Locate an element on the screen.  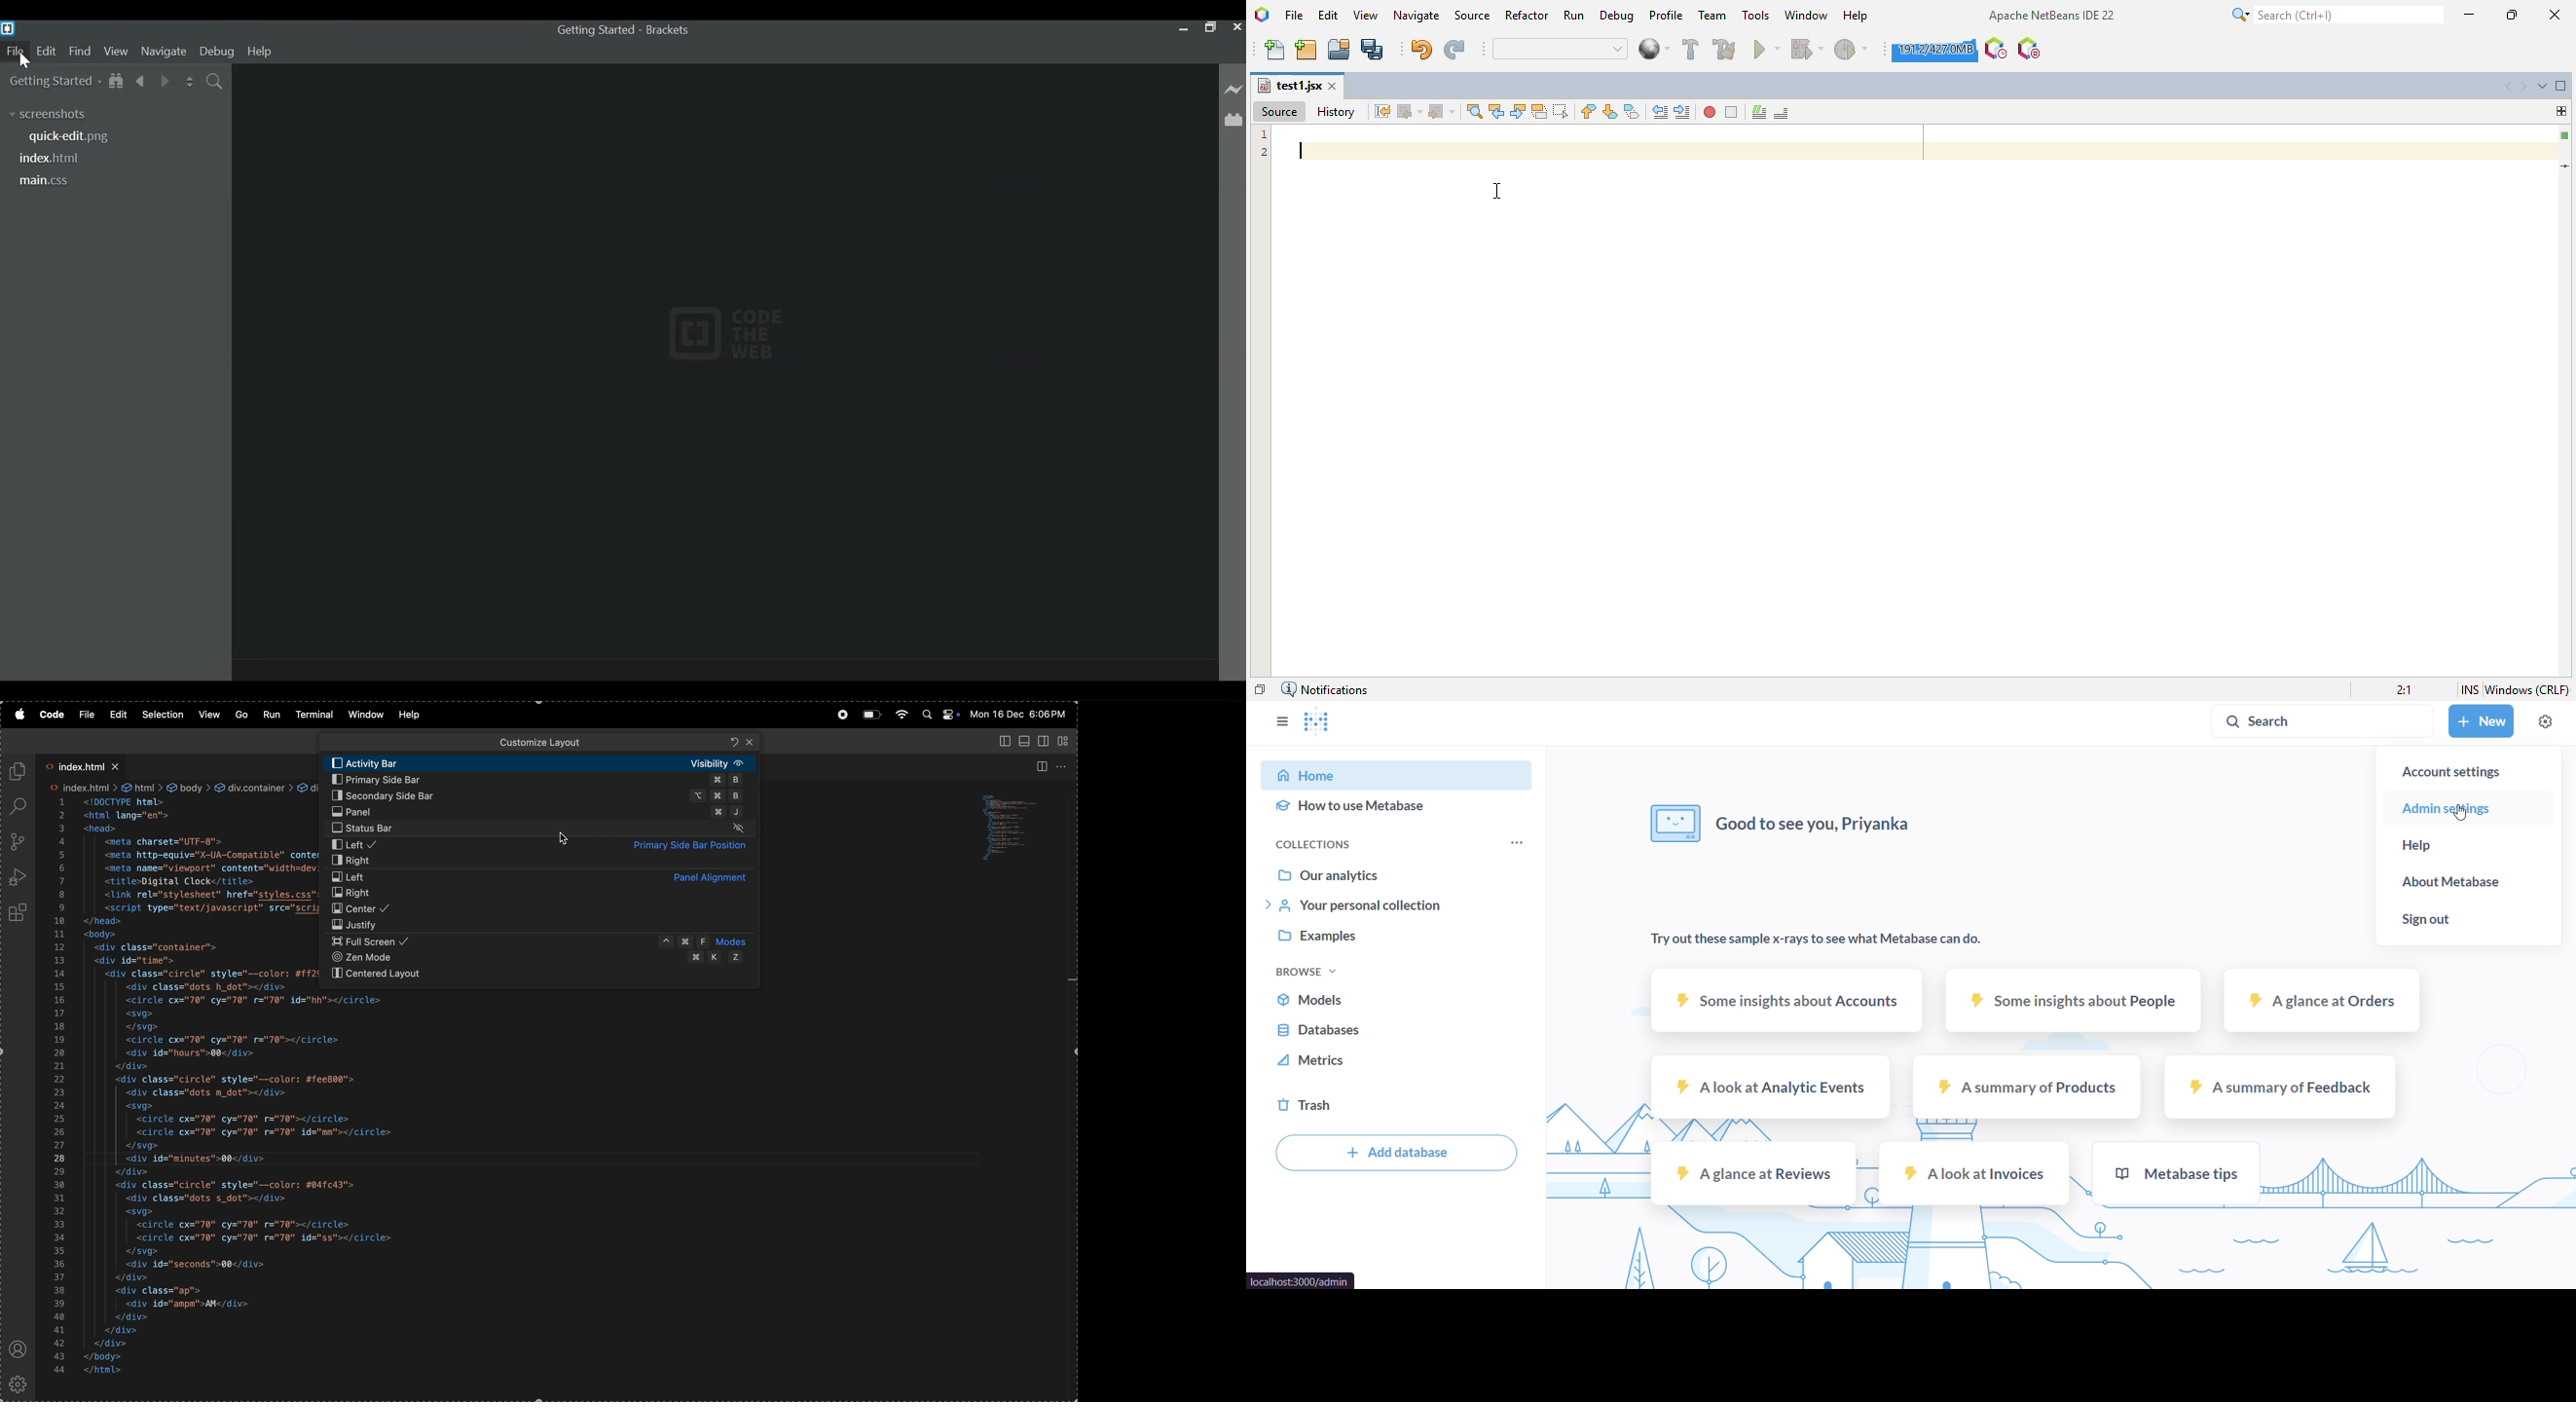
code window is located at coordinates (1020, 829).